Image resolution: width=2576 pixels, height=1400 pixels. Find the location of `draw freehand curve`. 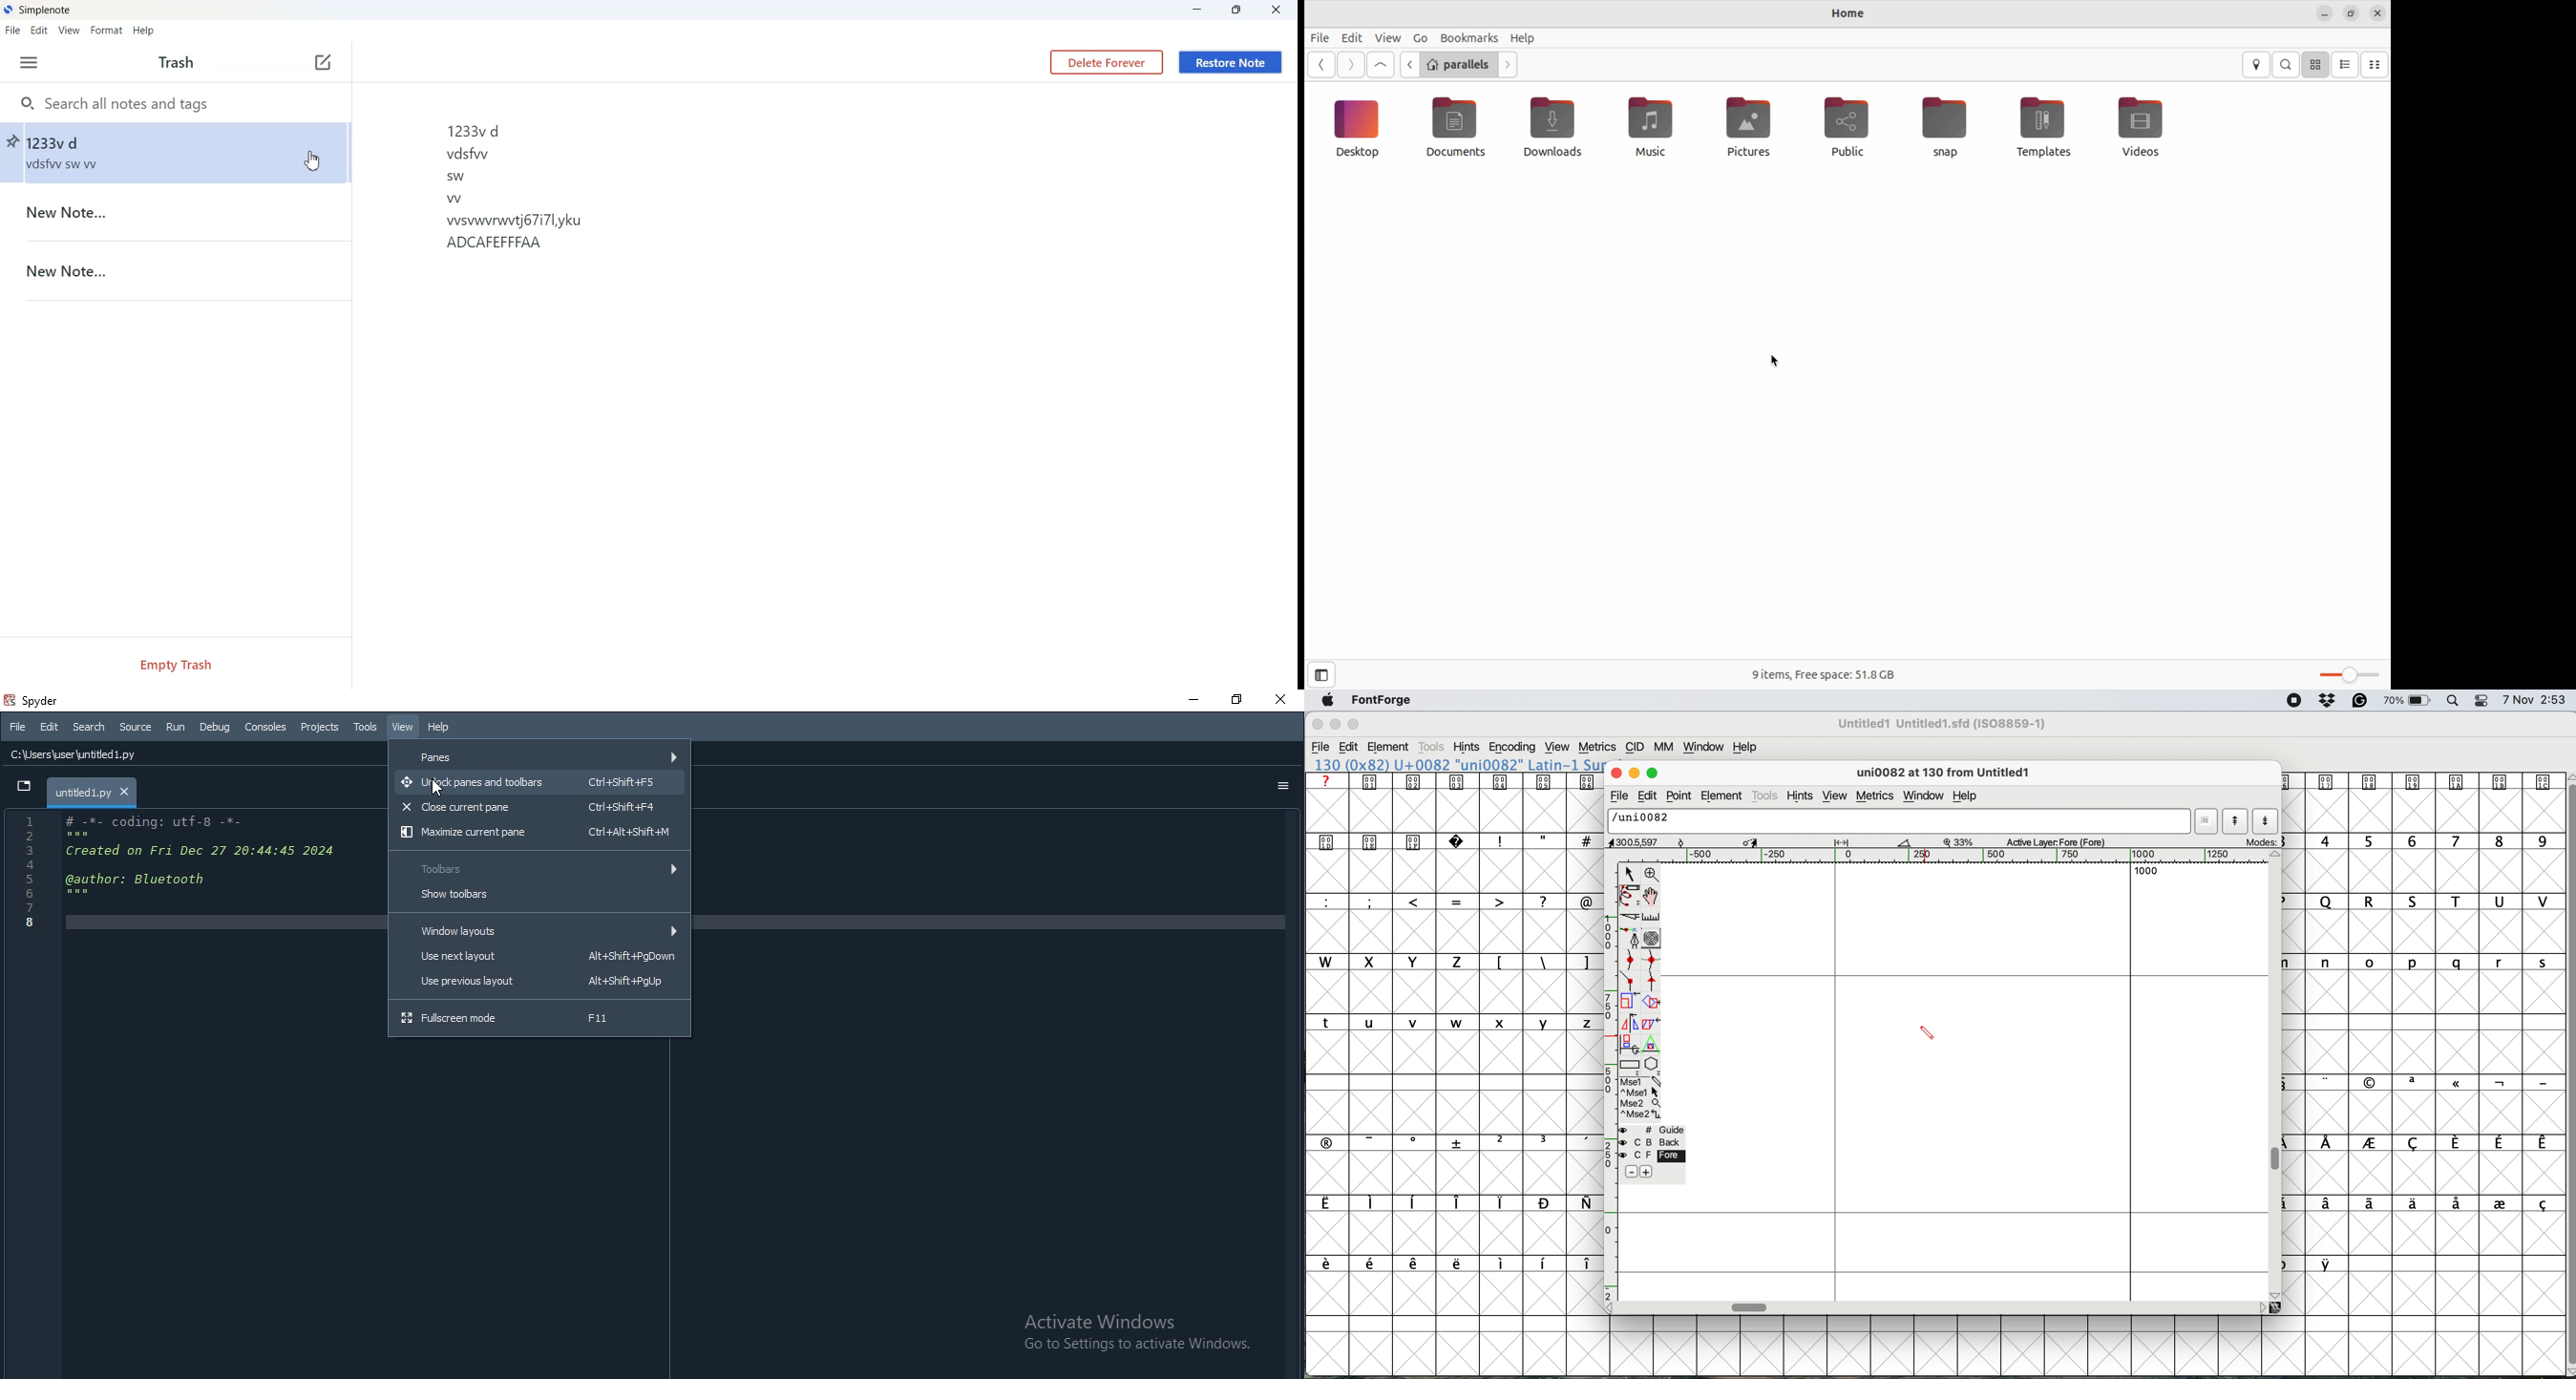

draw freehand curve is located at coordinates (1629, 895).